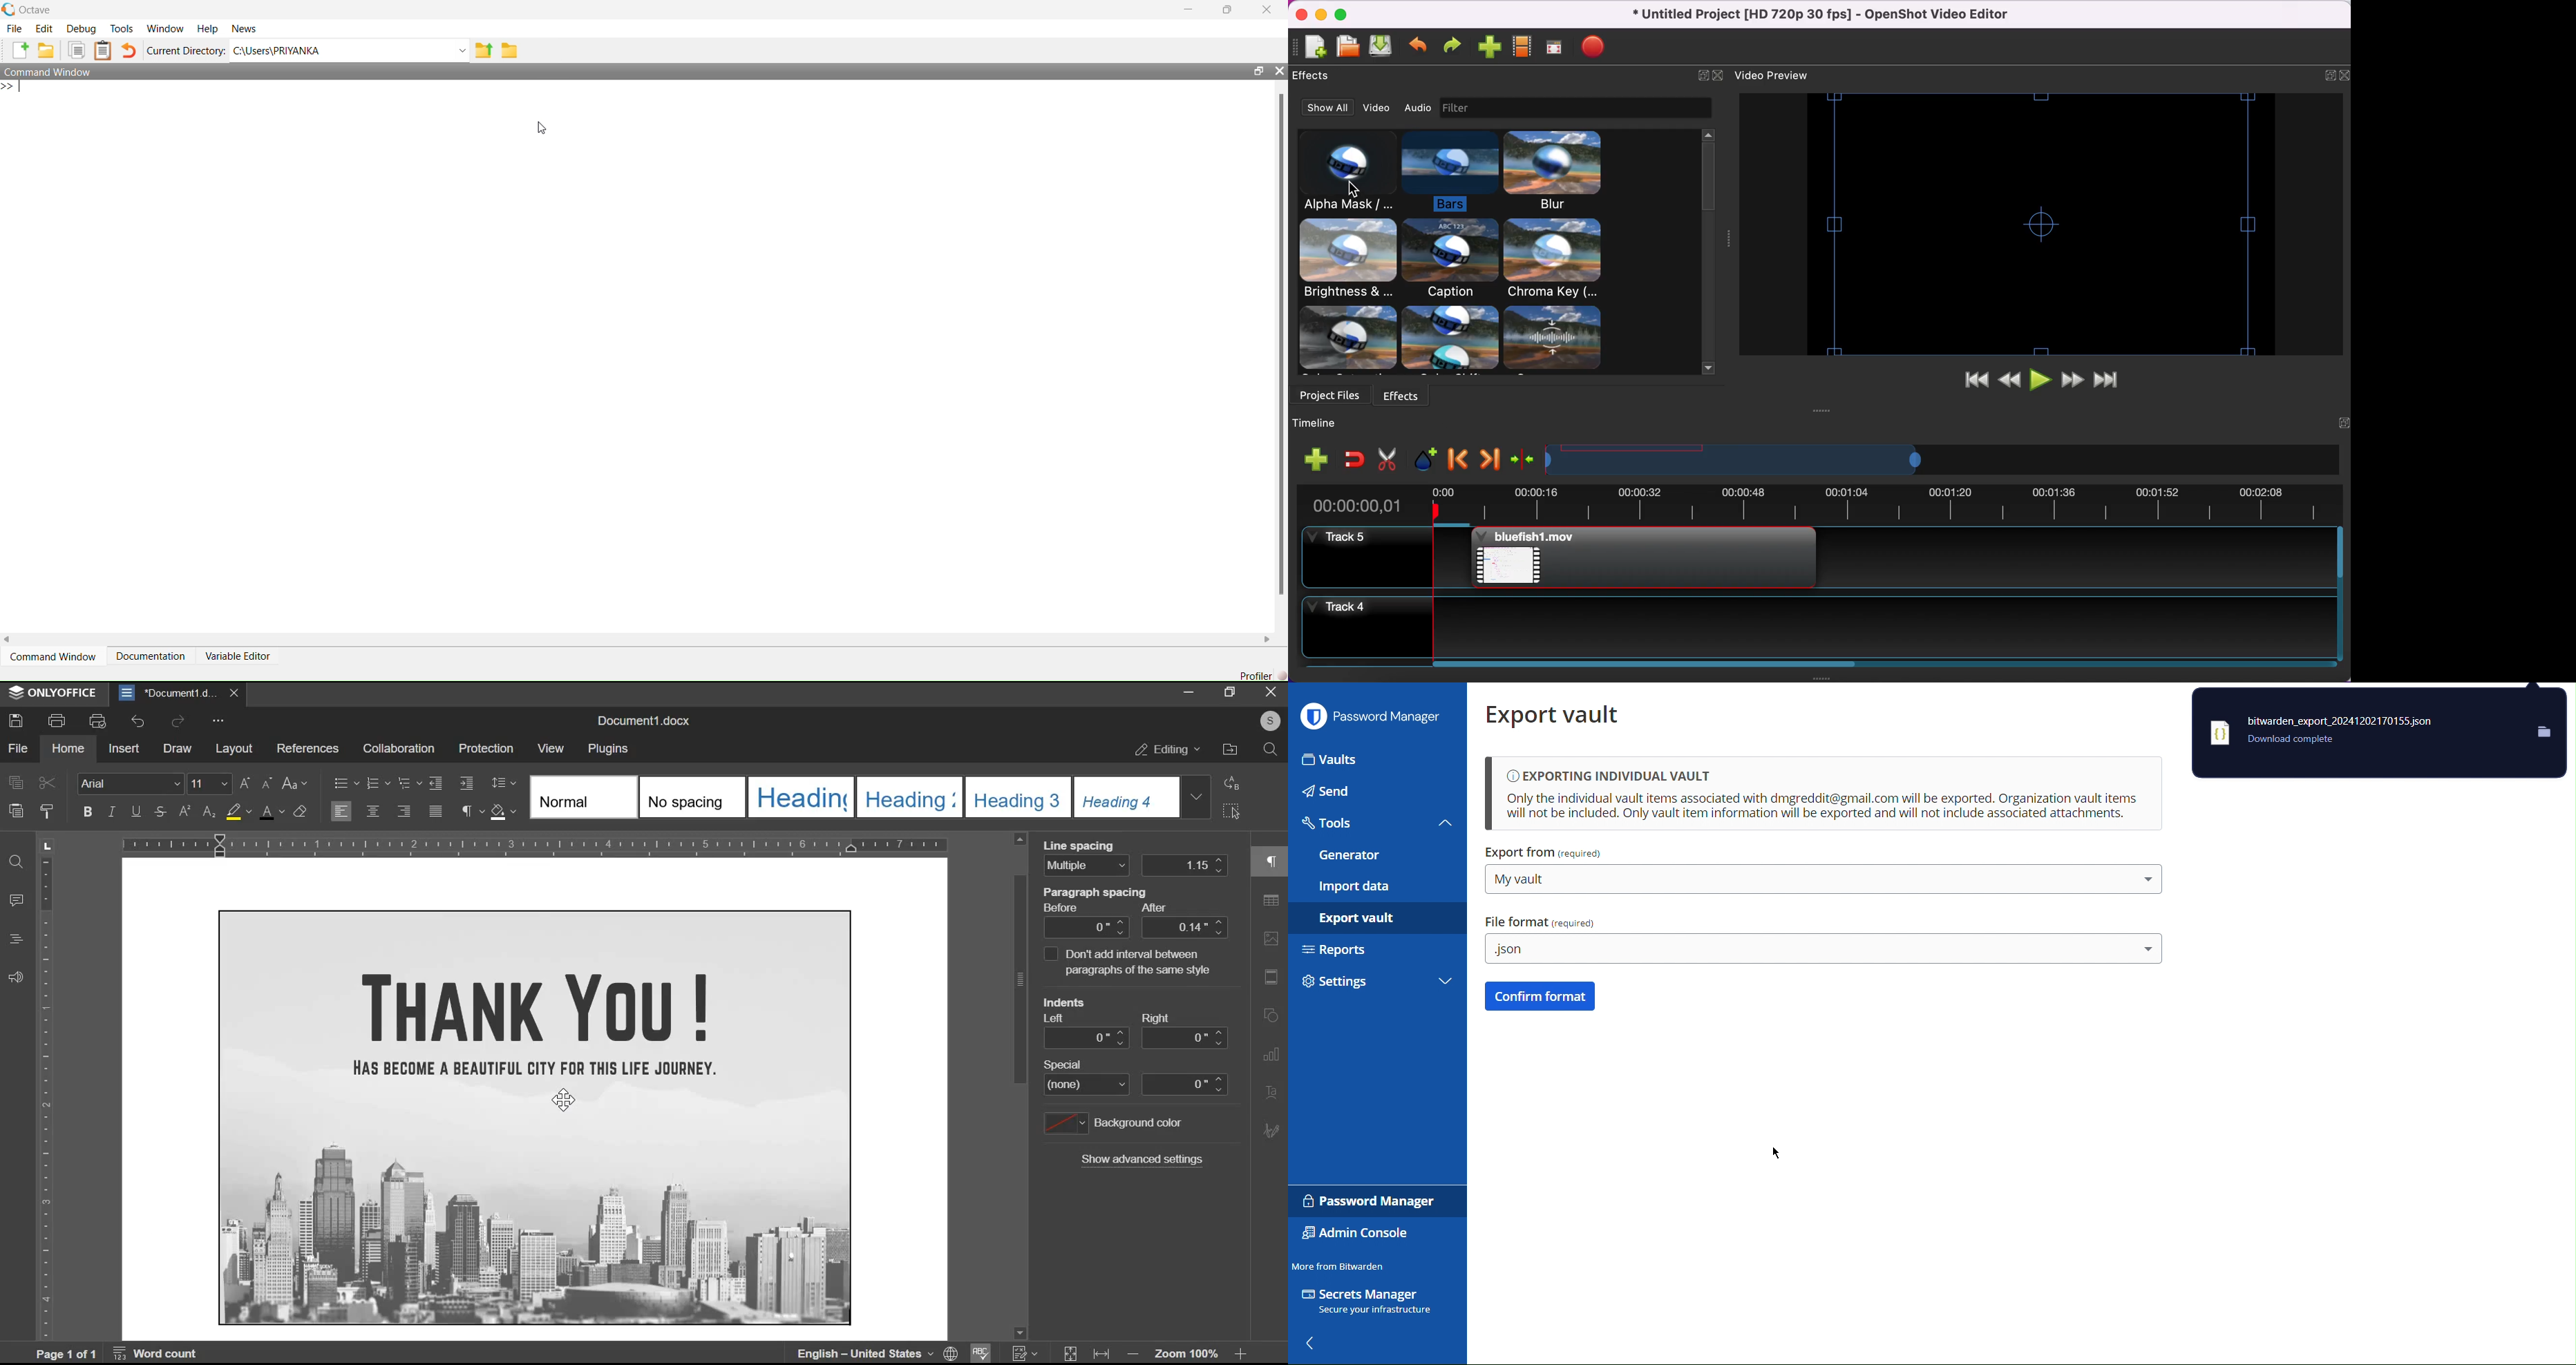 This screenshot has height=1372, width=2576. I want to click on effects, so click(1313, 78).